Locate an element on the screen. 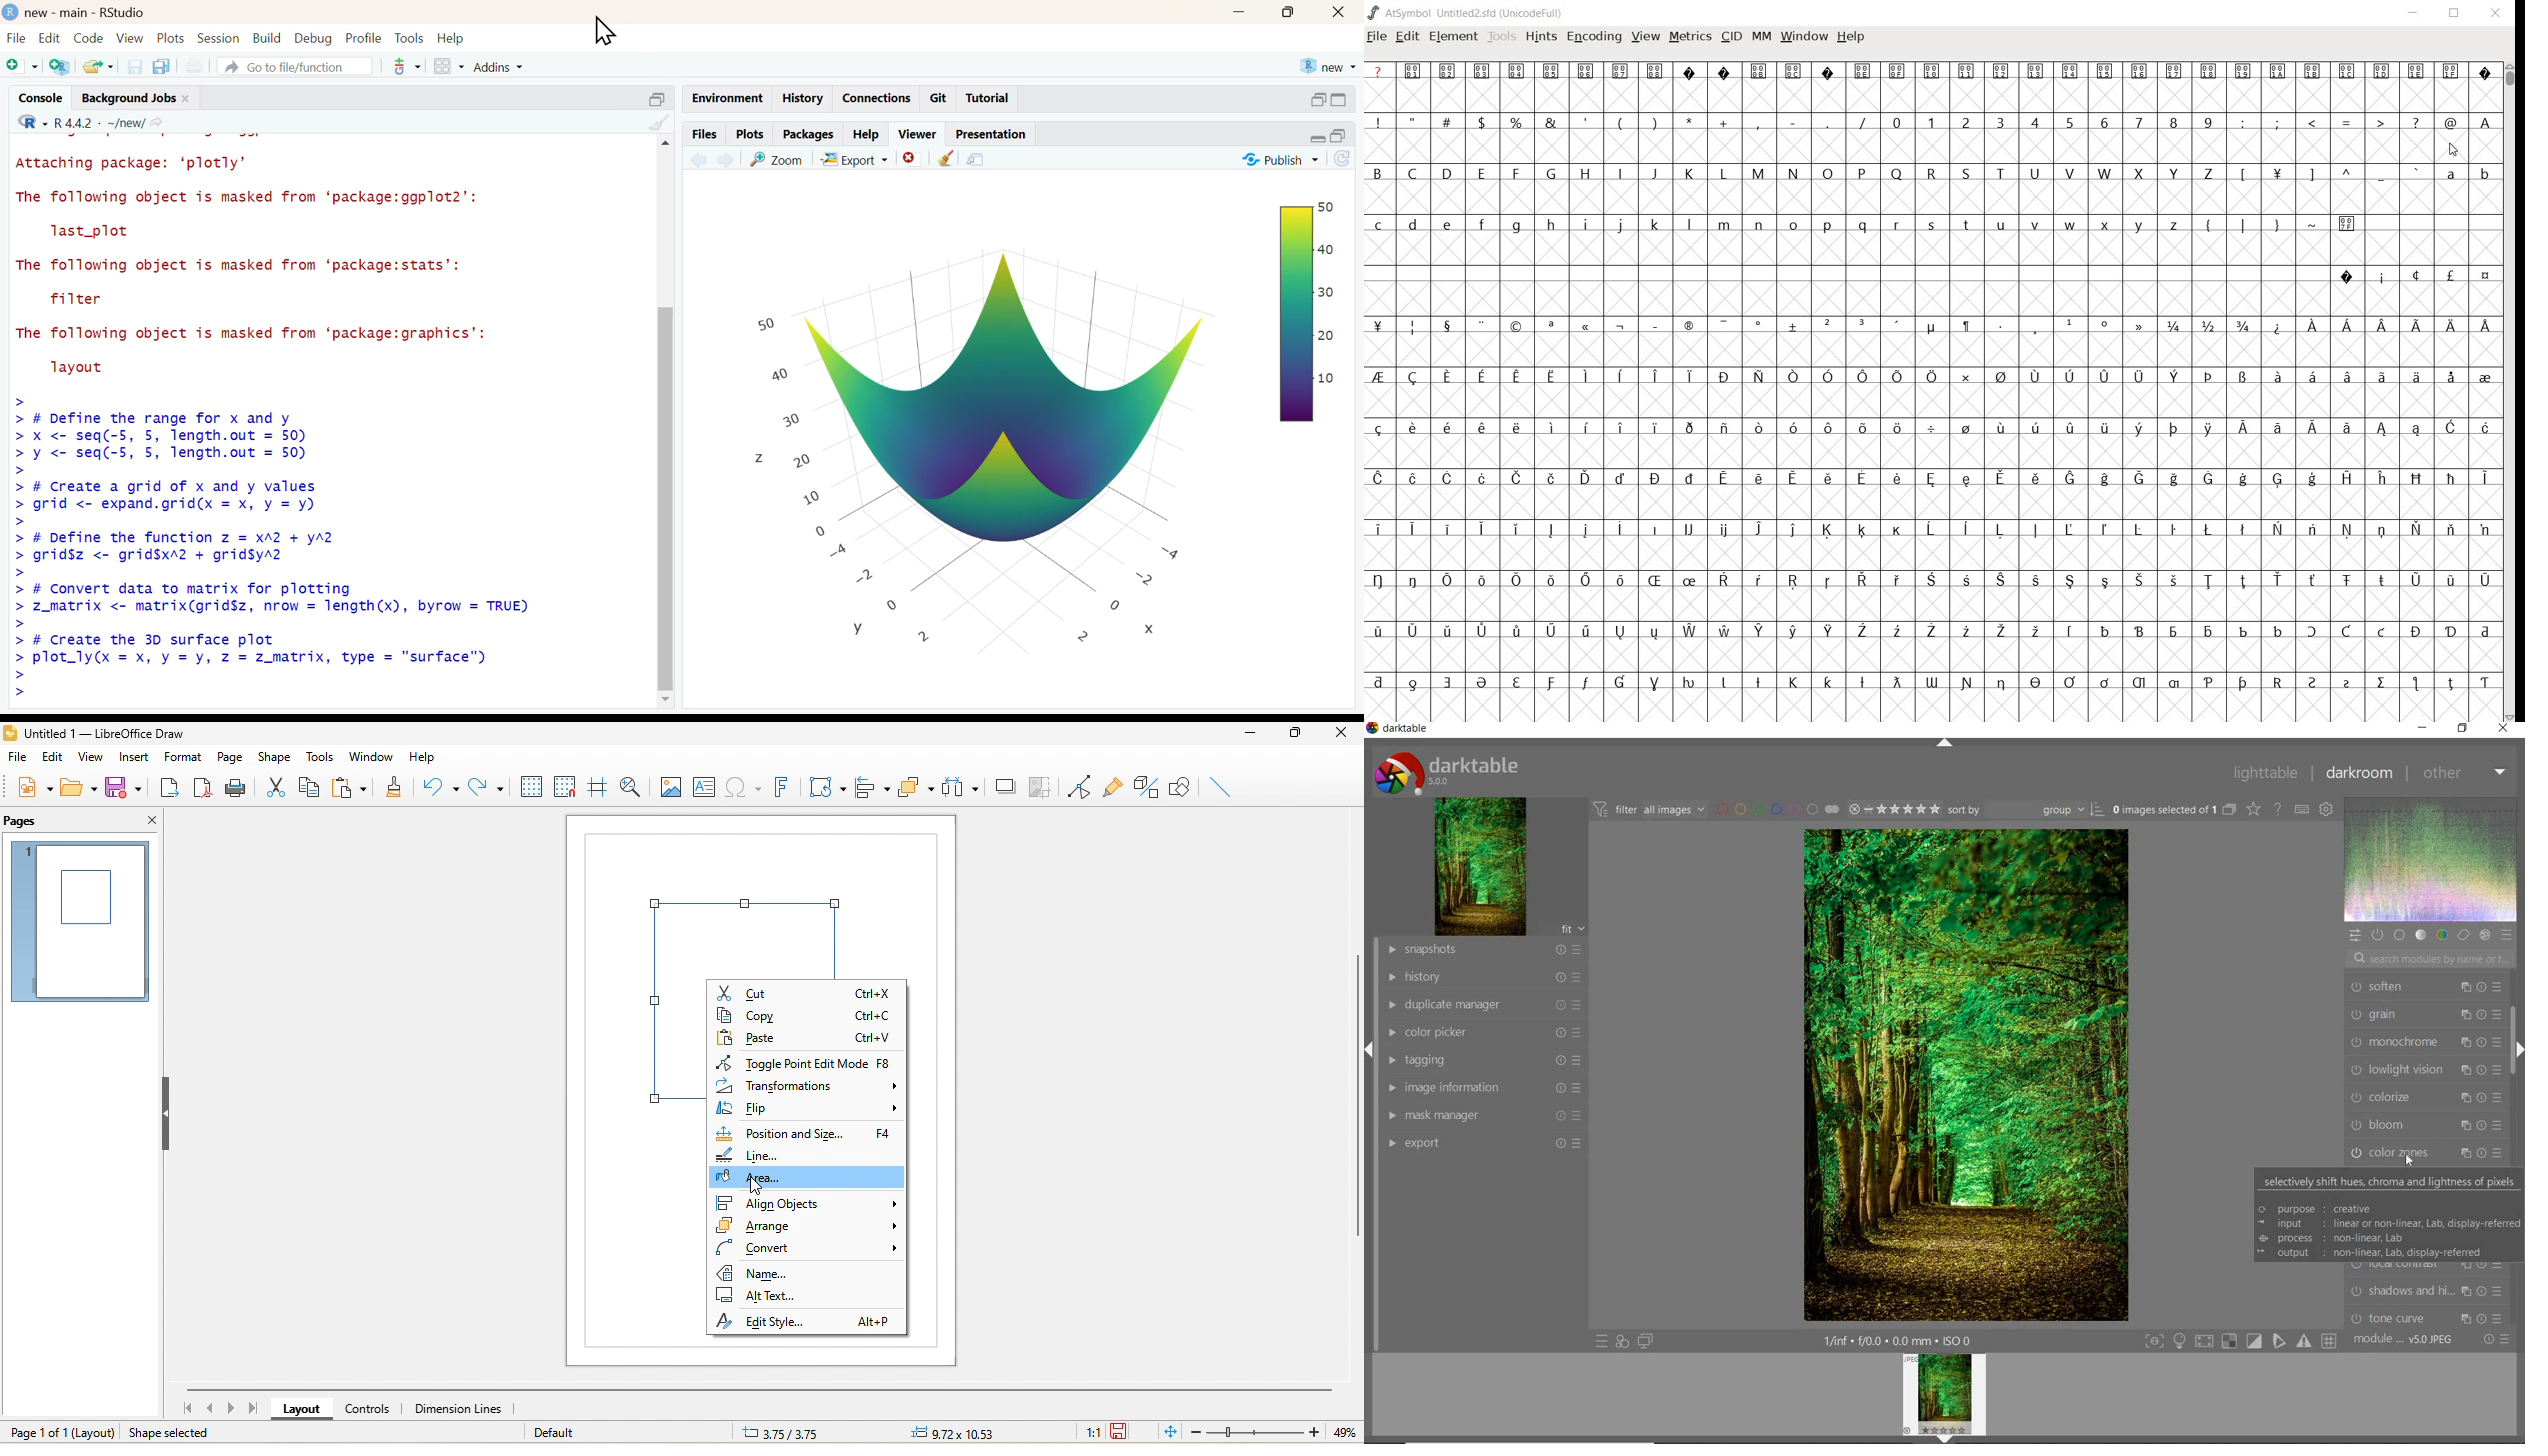  > grid <- expand.grid(x = x, y =y) is located at coordinates (174, 506).